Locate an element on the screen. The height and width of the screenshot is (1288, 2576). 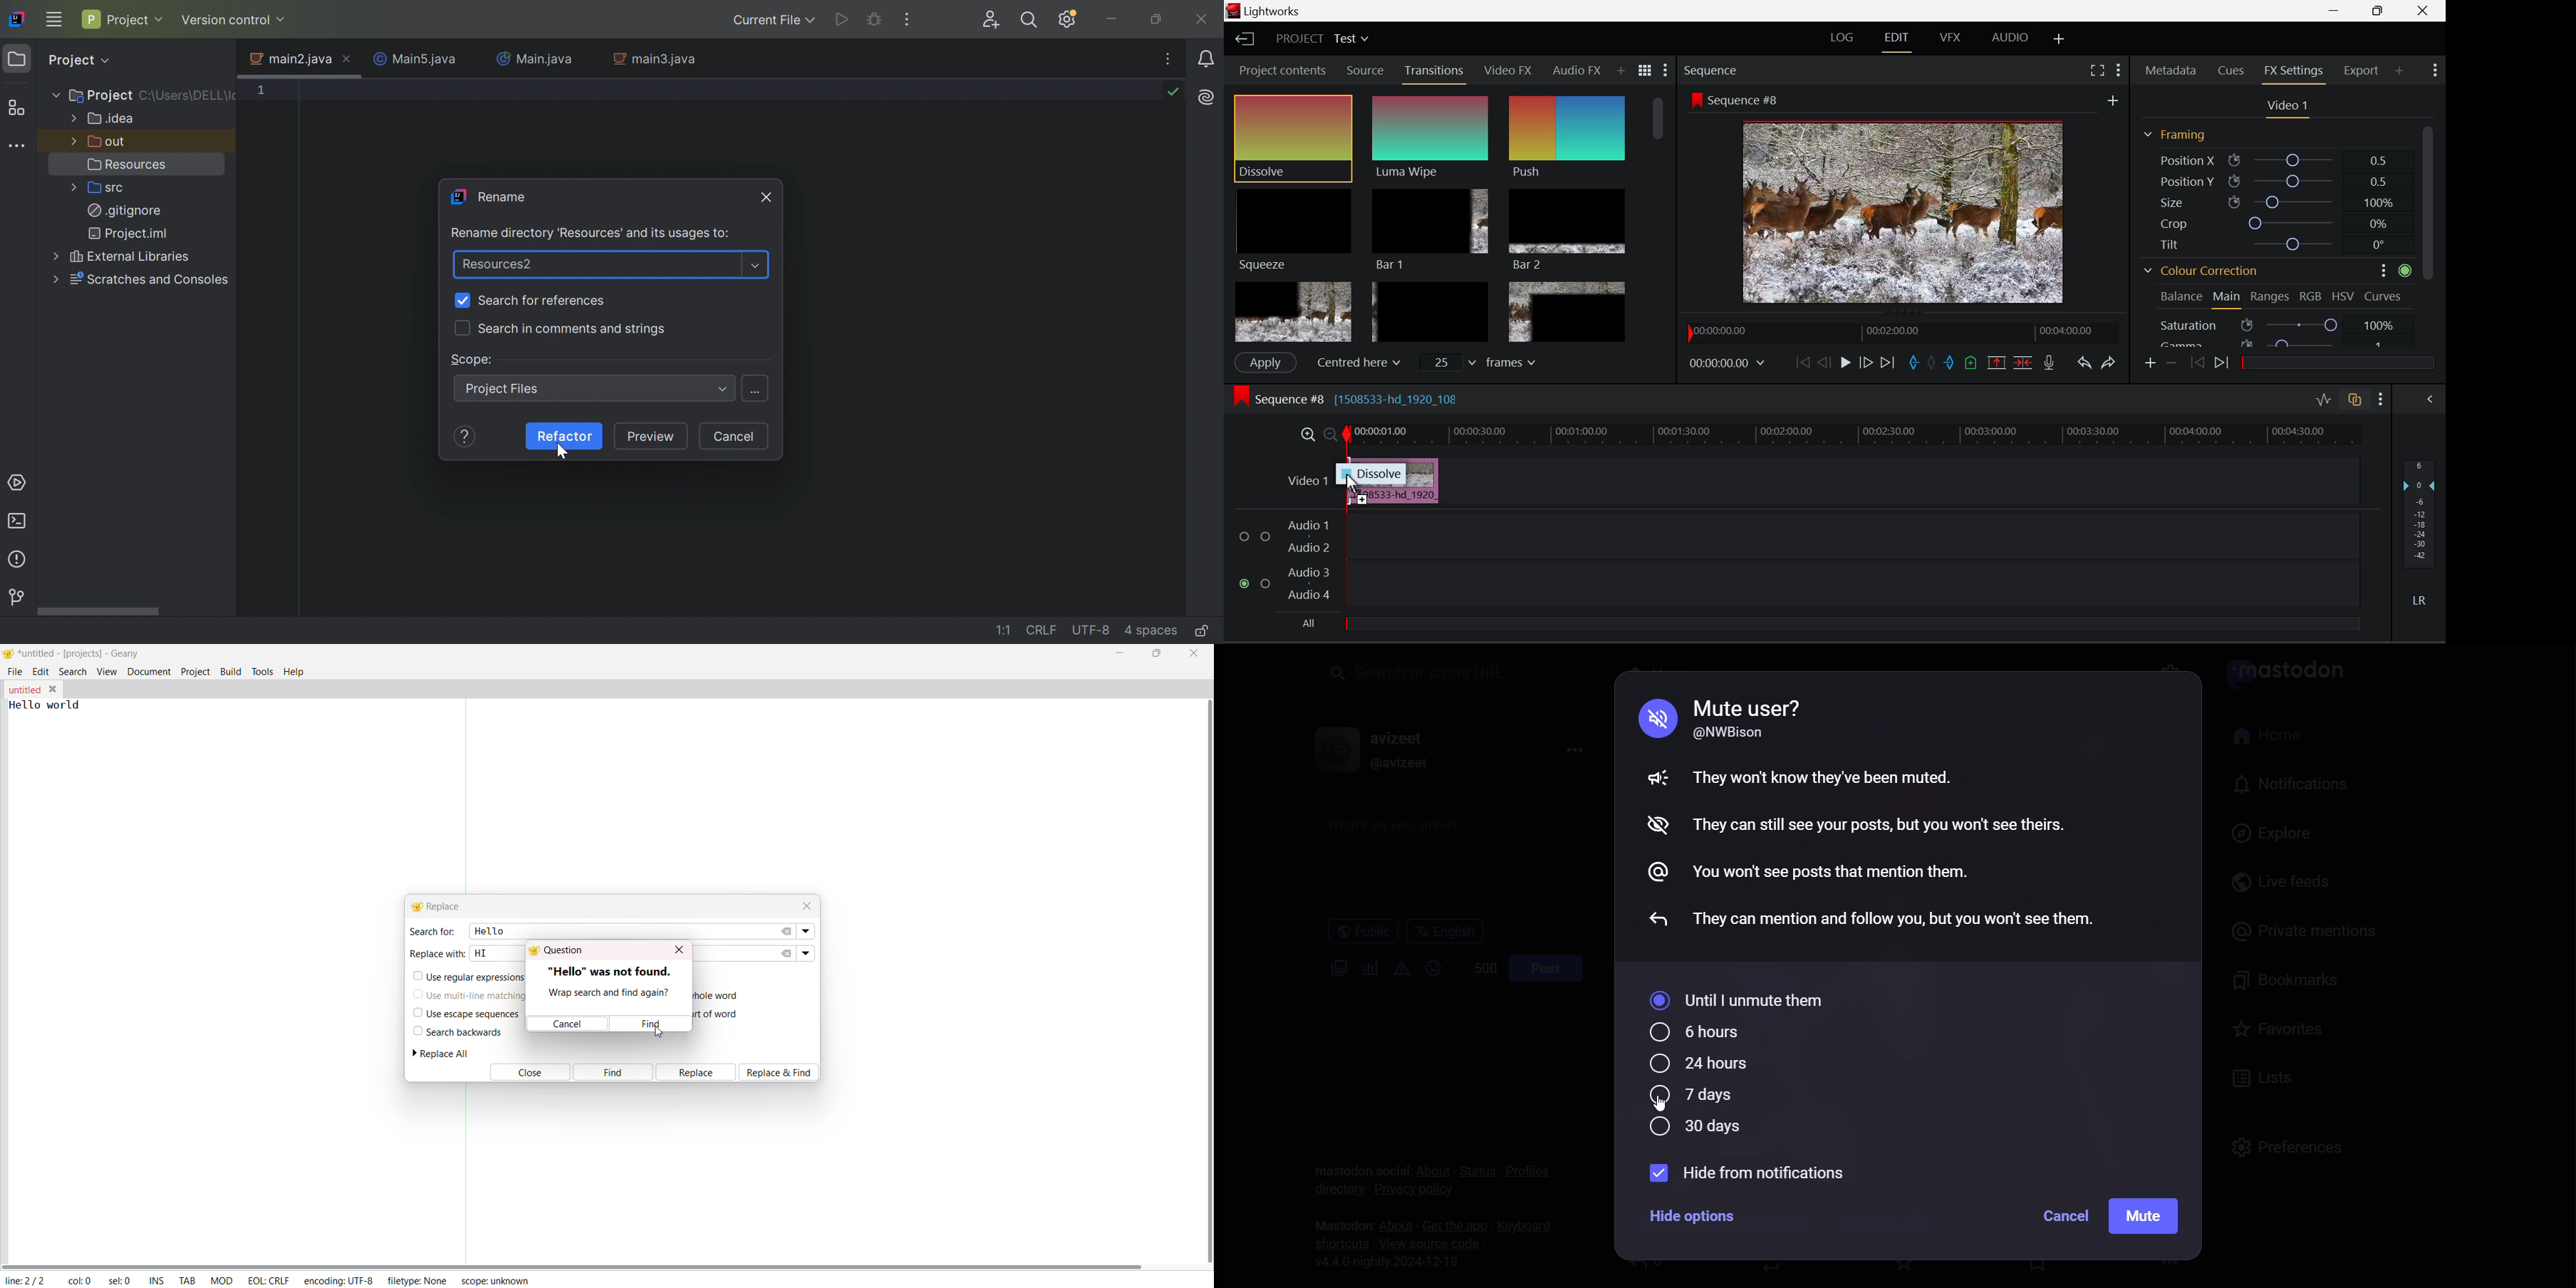
close dialog is located at coordinates (805, 904).